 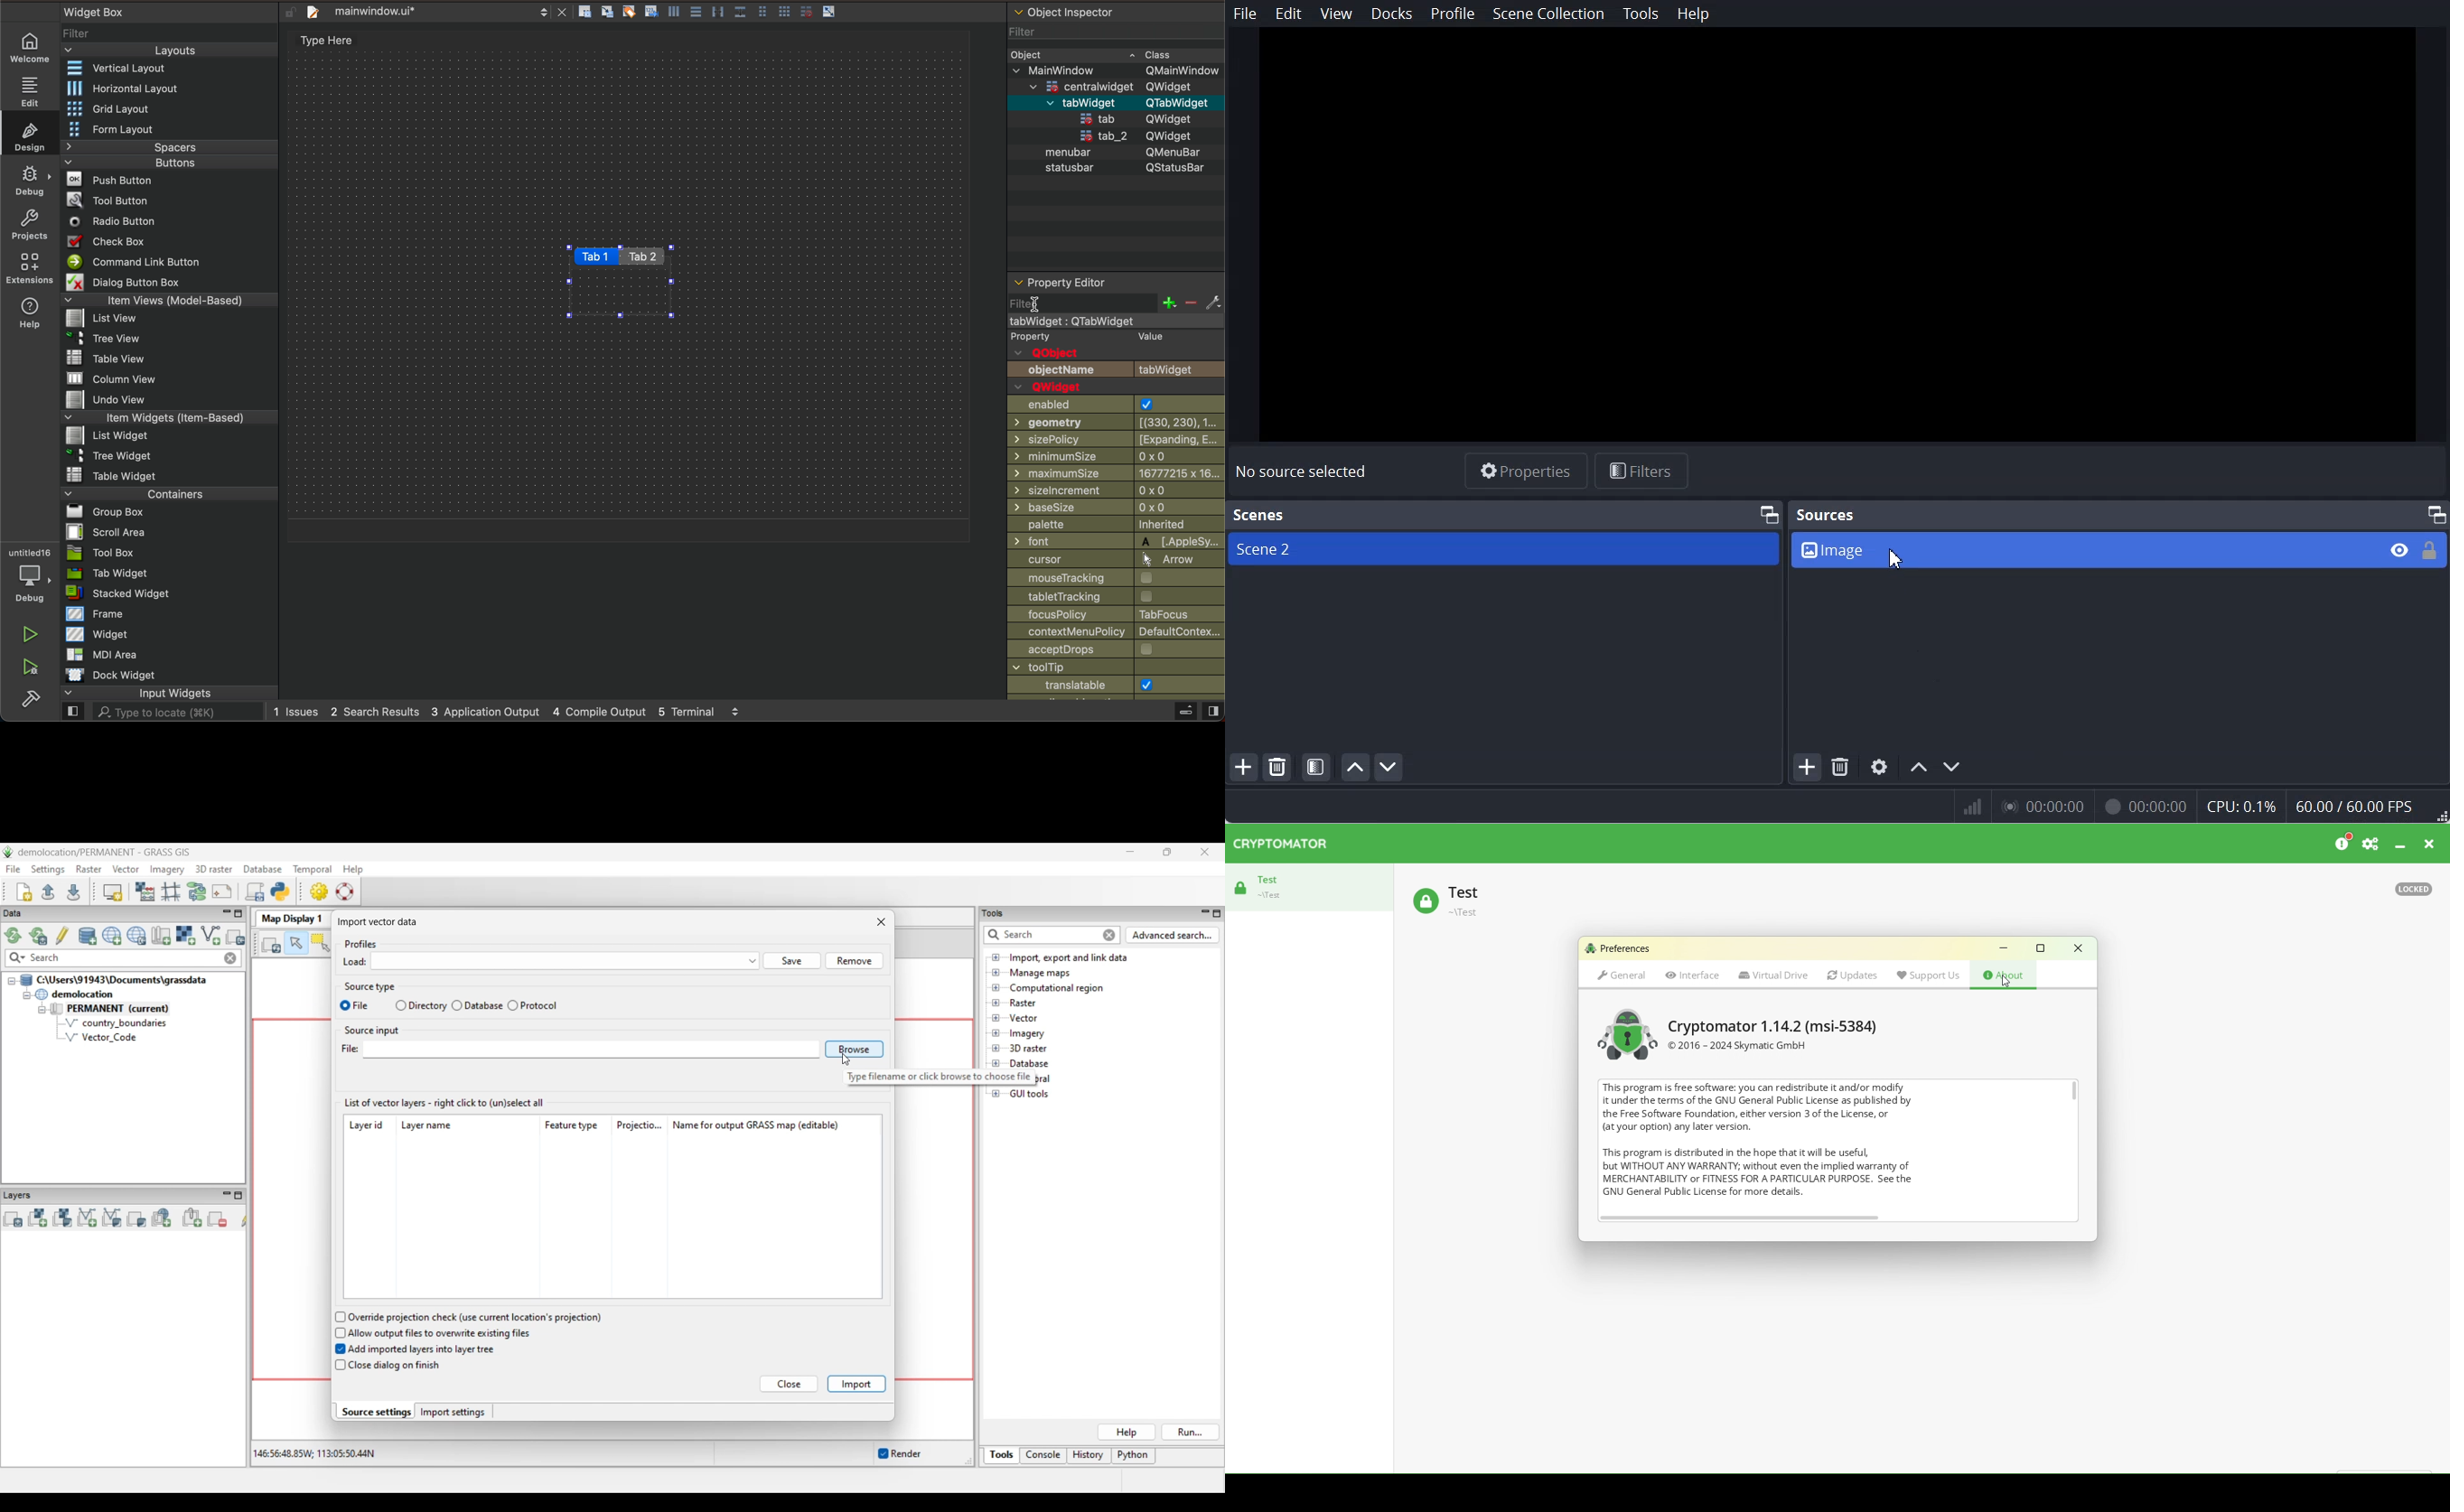 I want to click on Tools, so click(x=1641, y=14).